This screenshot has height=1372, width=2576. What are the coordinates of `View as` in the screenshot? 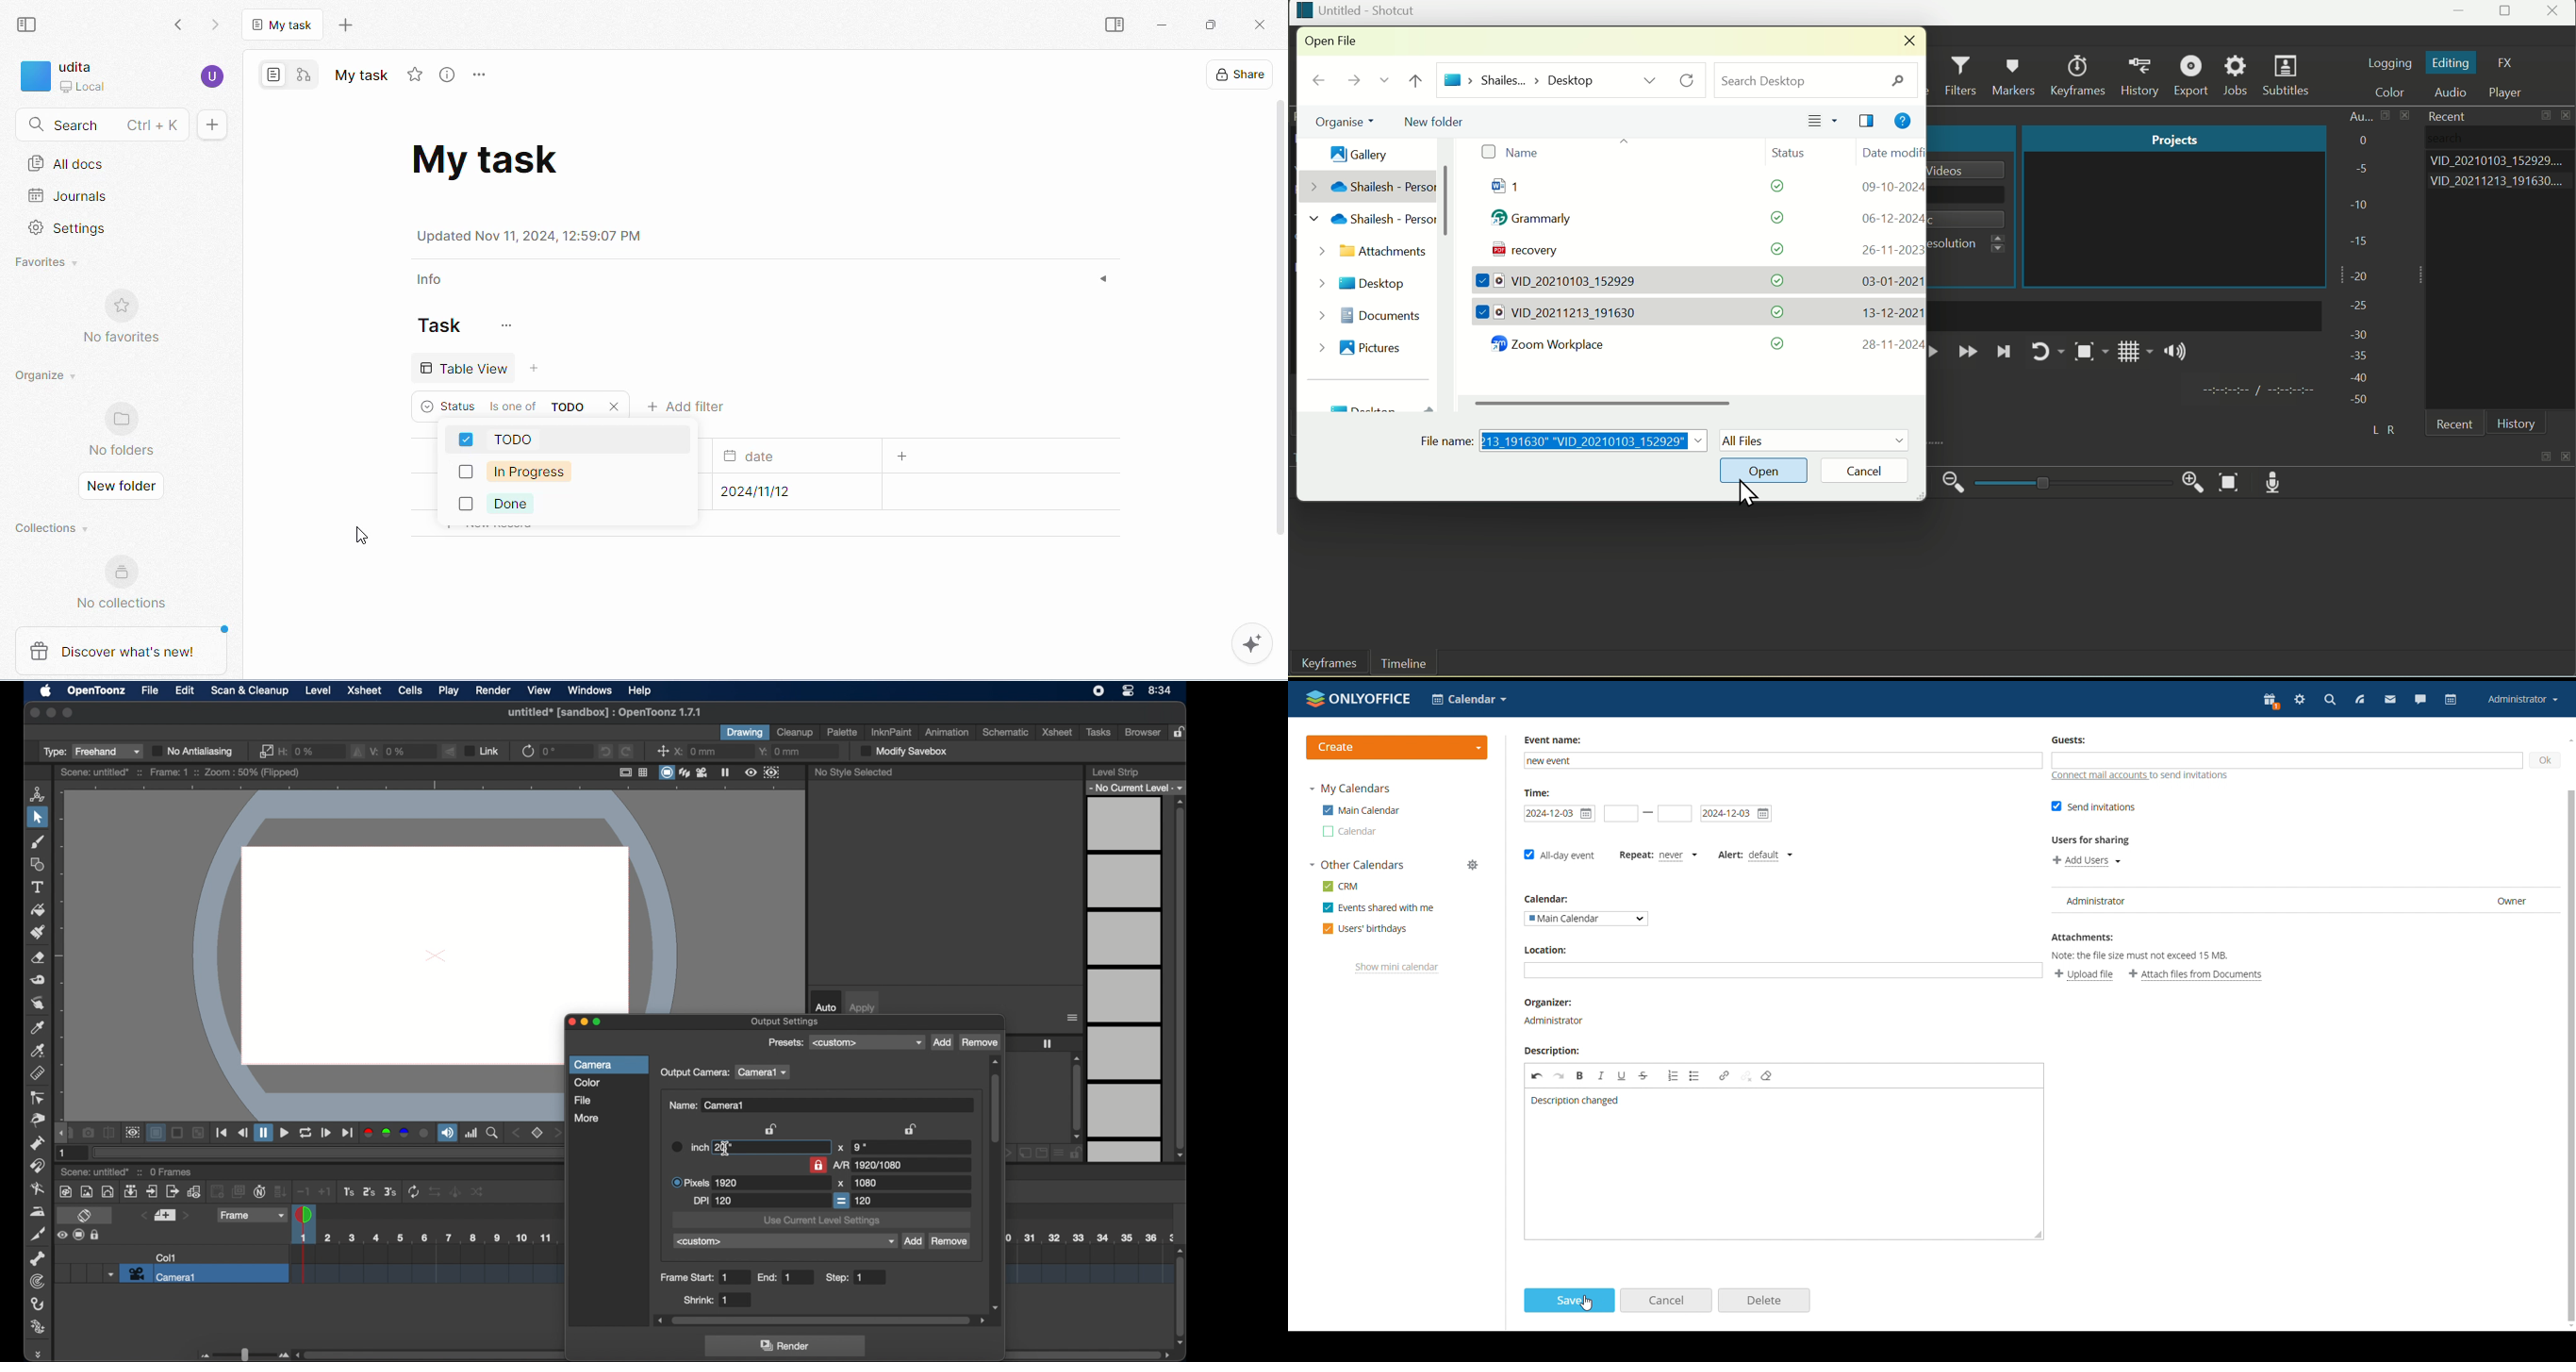 It's located at (1823, 121).